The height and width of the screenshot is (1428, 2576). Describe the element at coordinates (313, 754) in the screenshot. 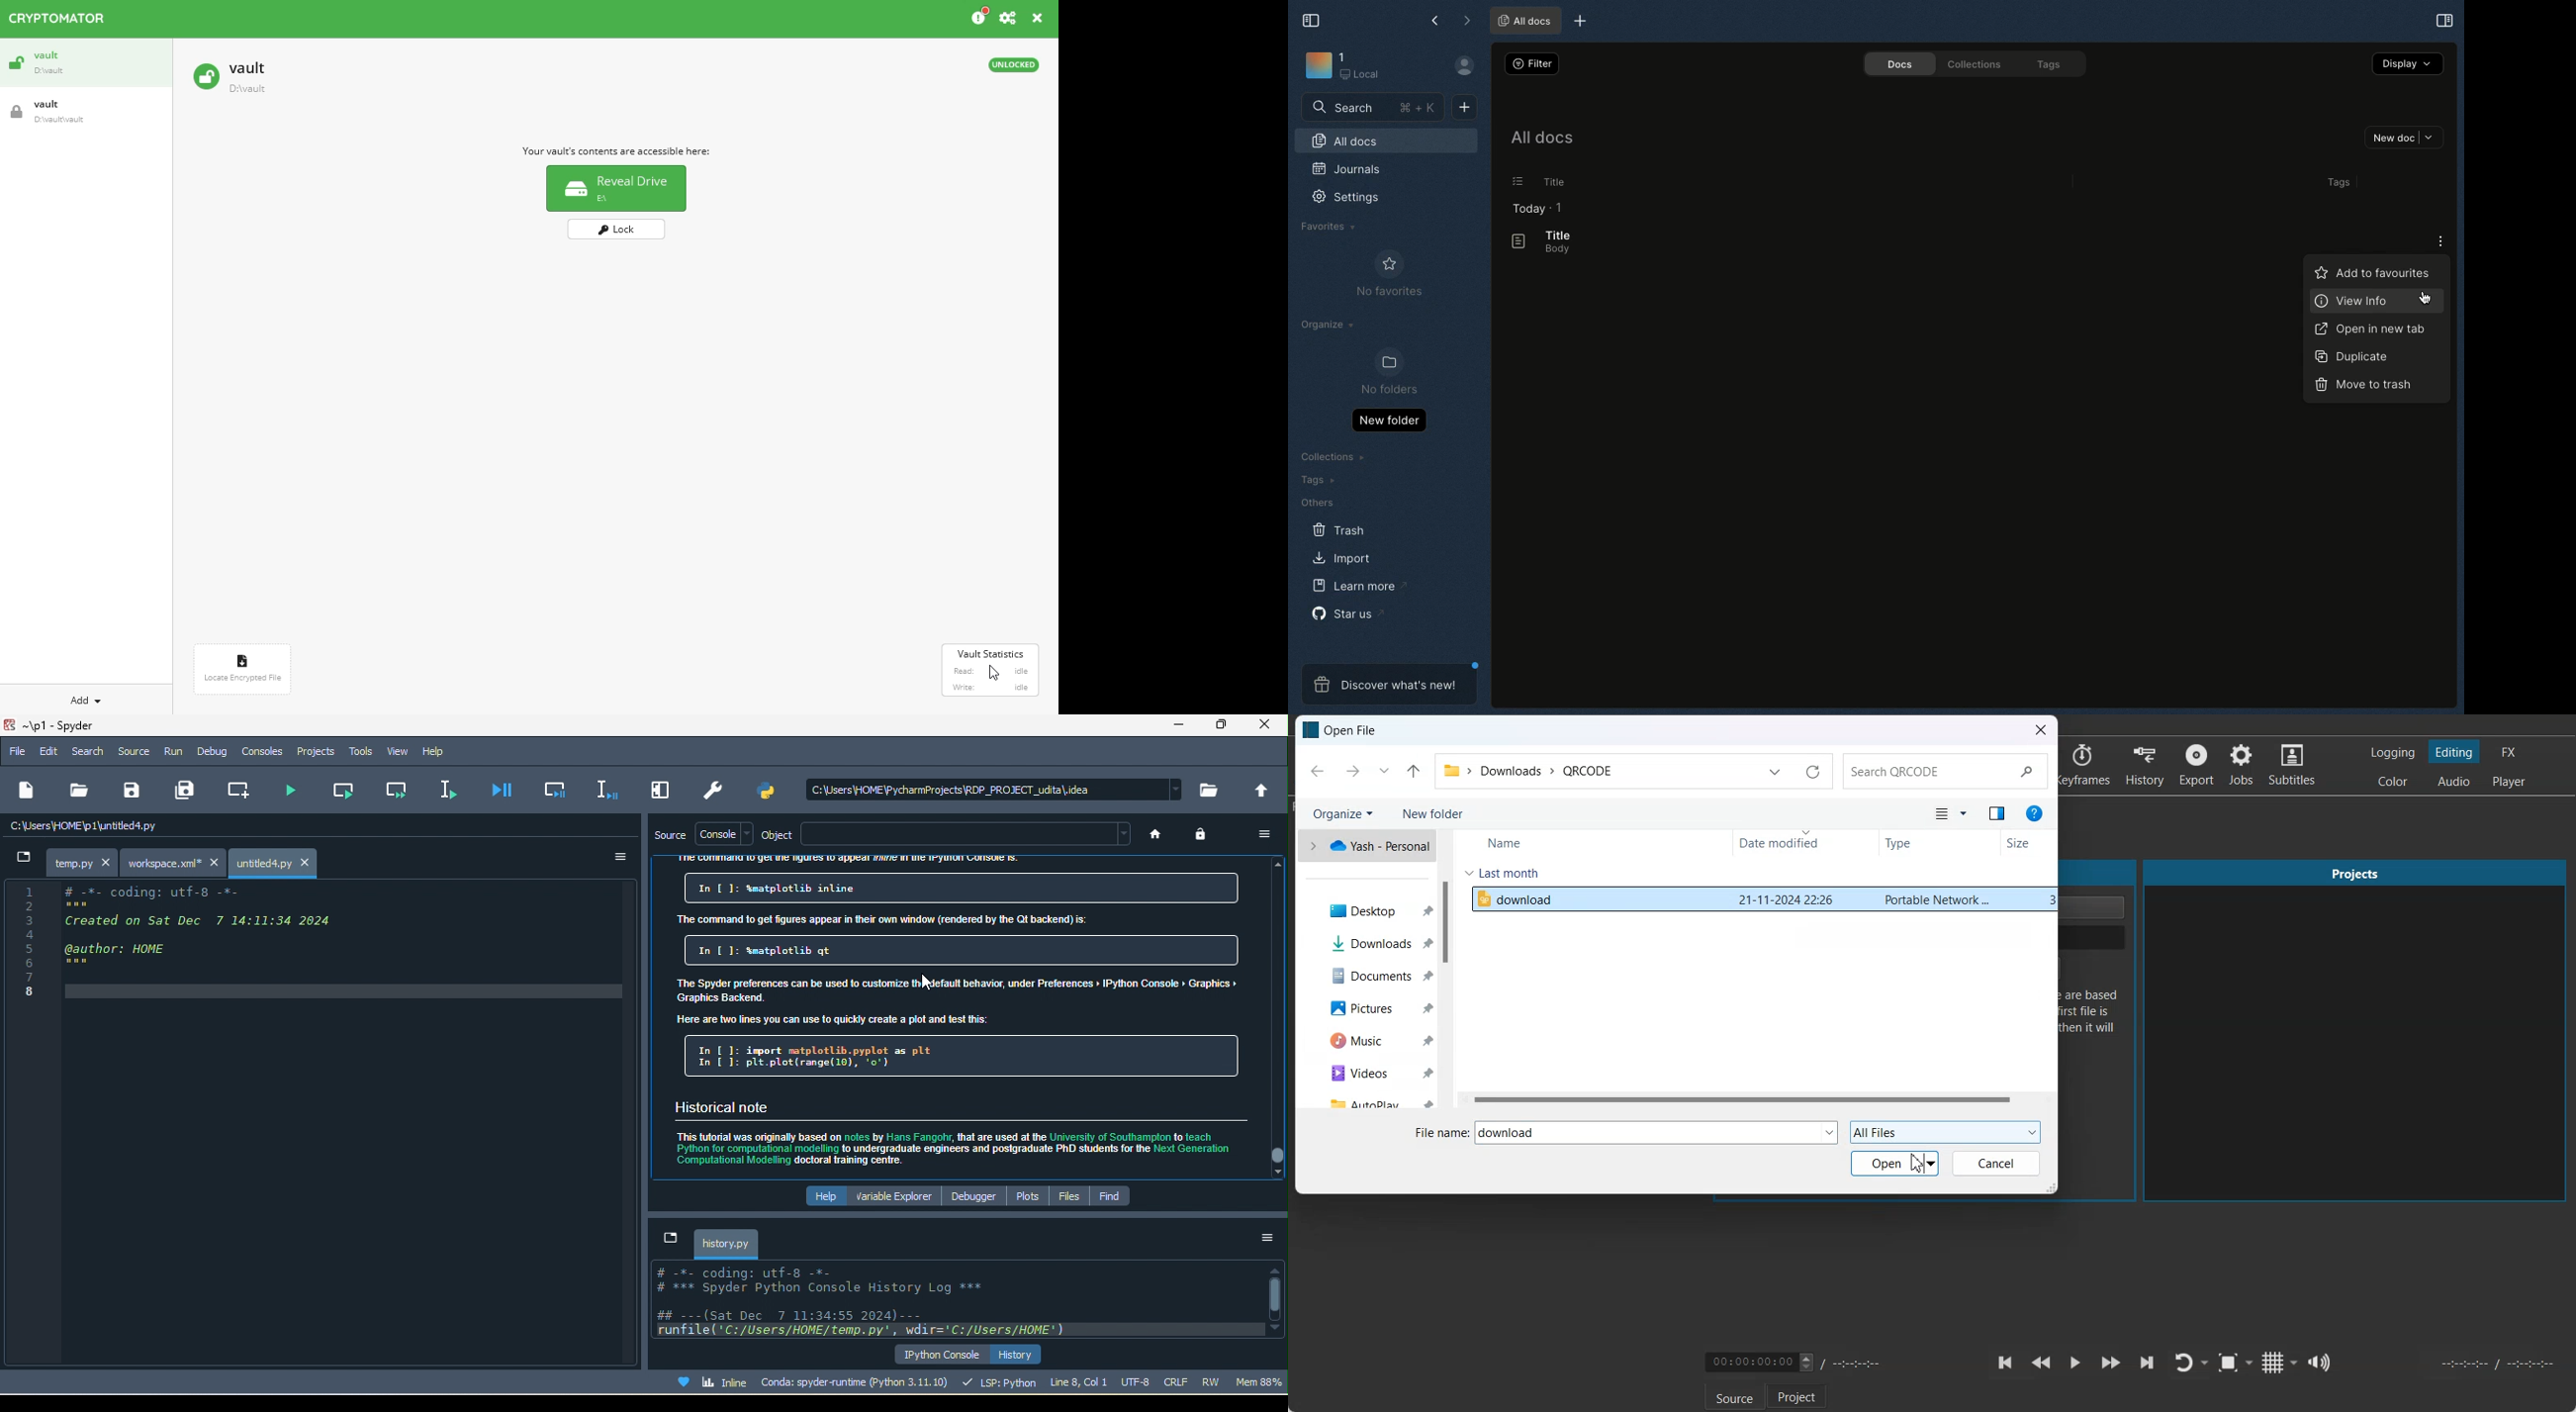

I see `projects` at that location.